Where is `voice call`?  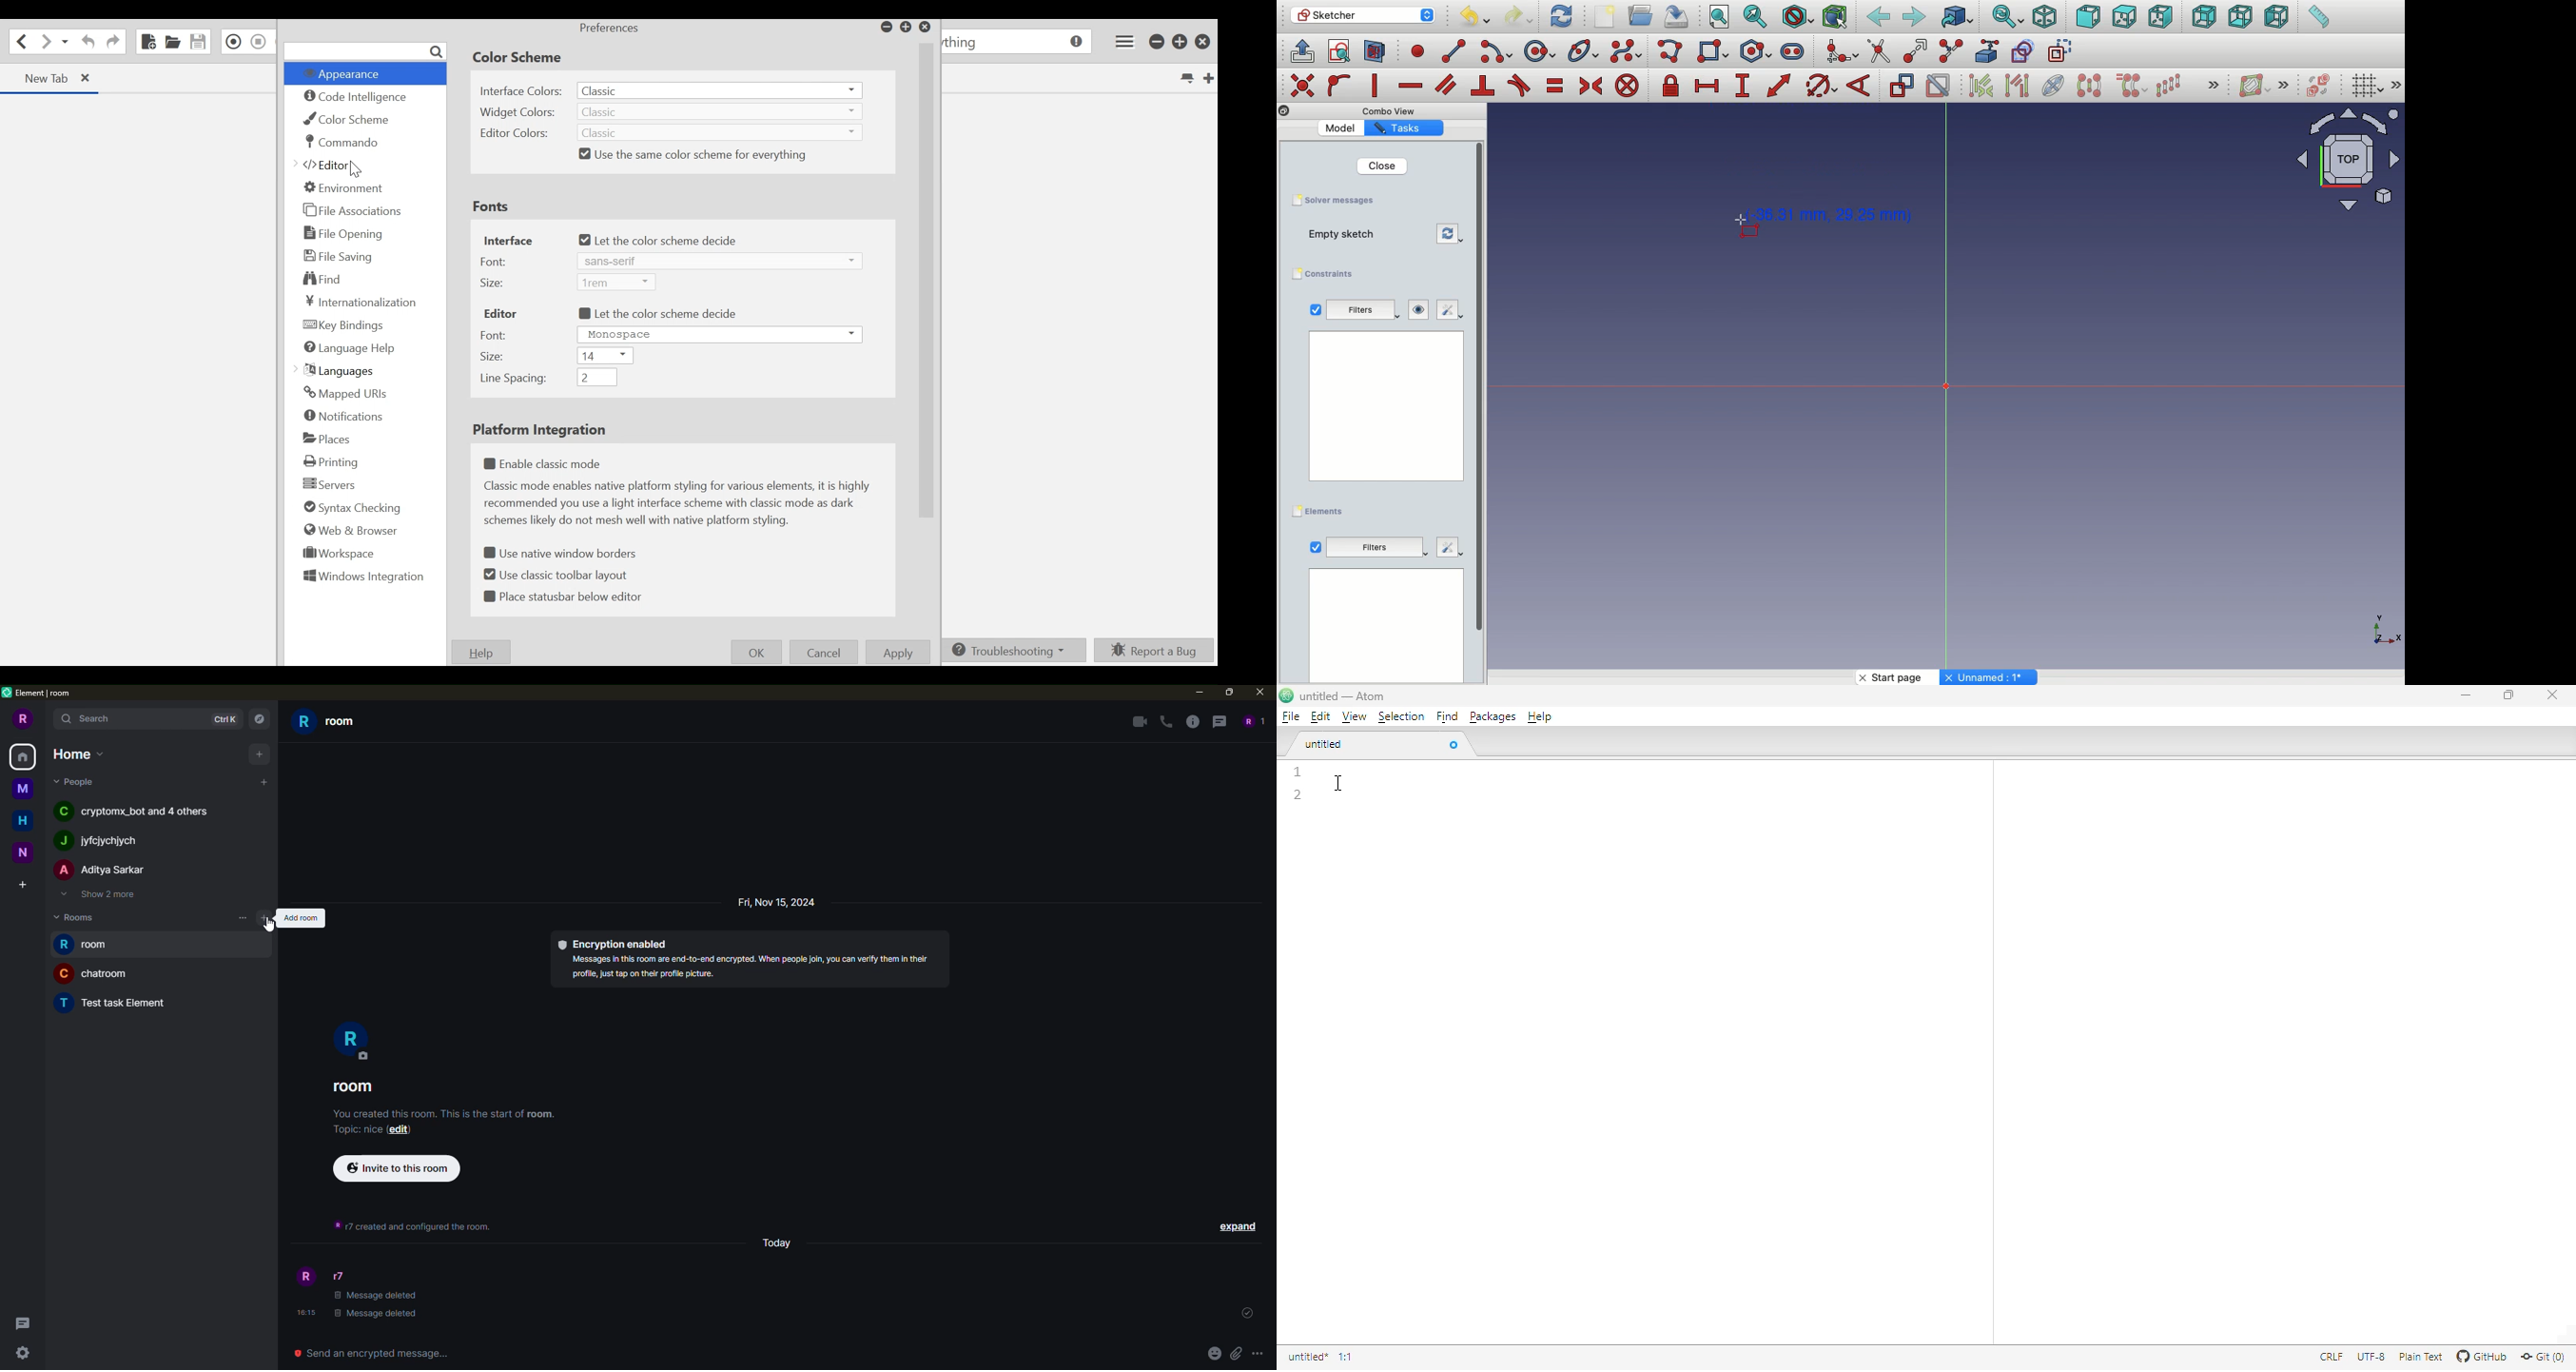
voice call is located at coordinates (1166, 721).